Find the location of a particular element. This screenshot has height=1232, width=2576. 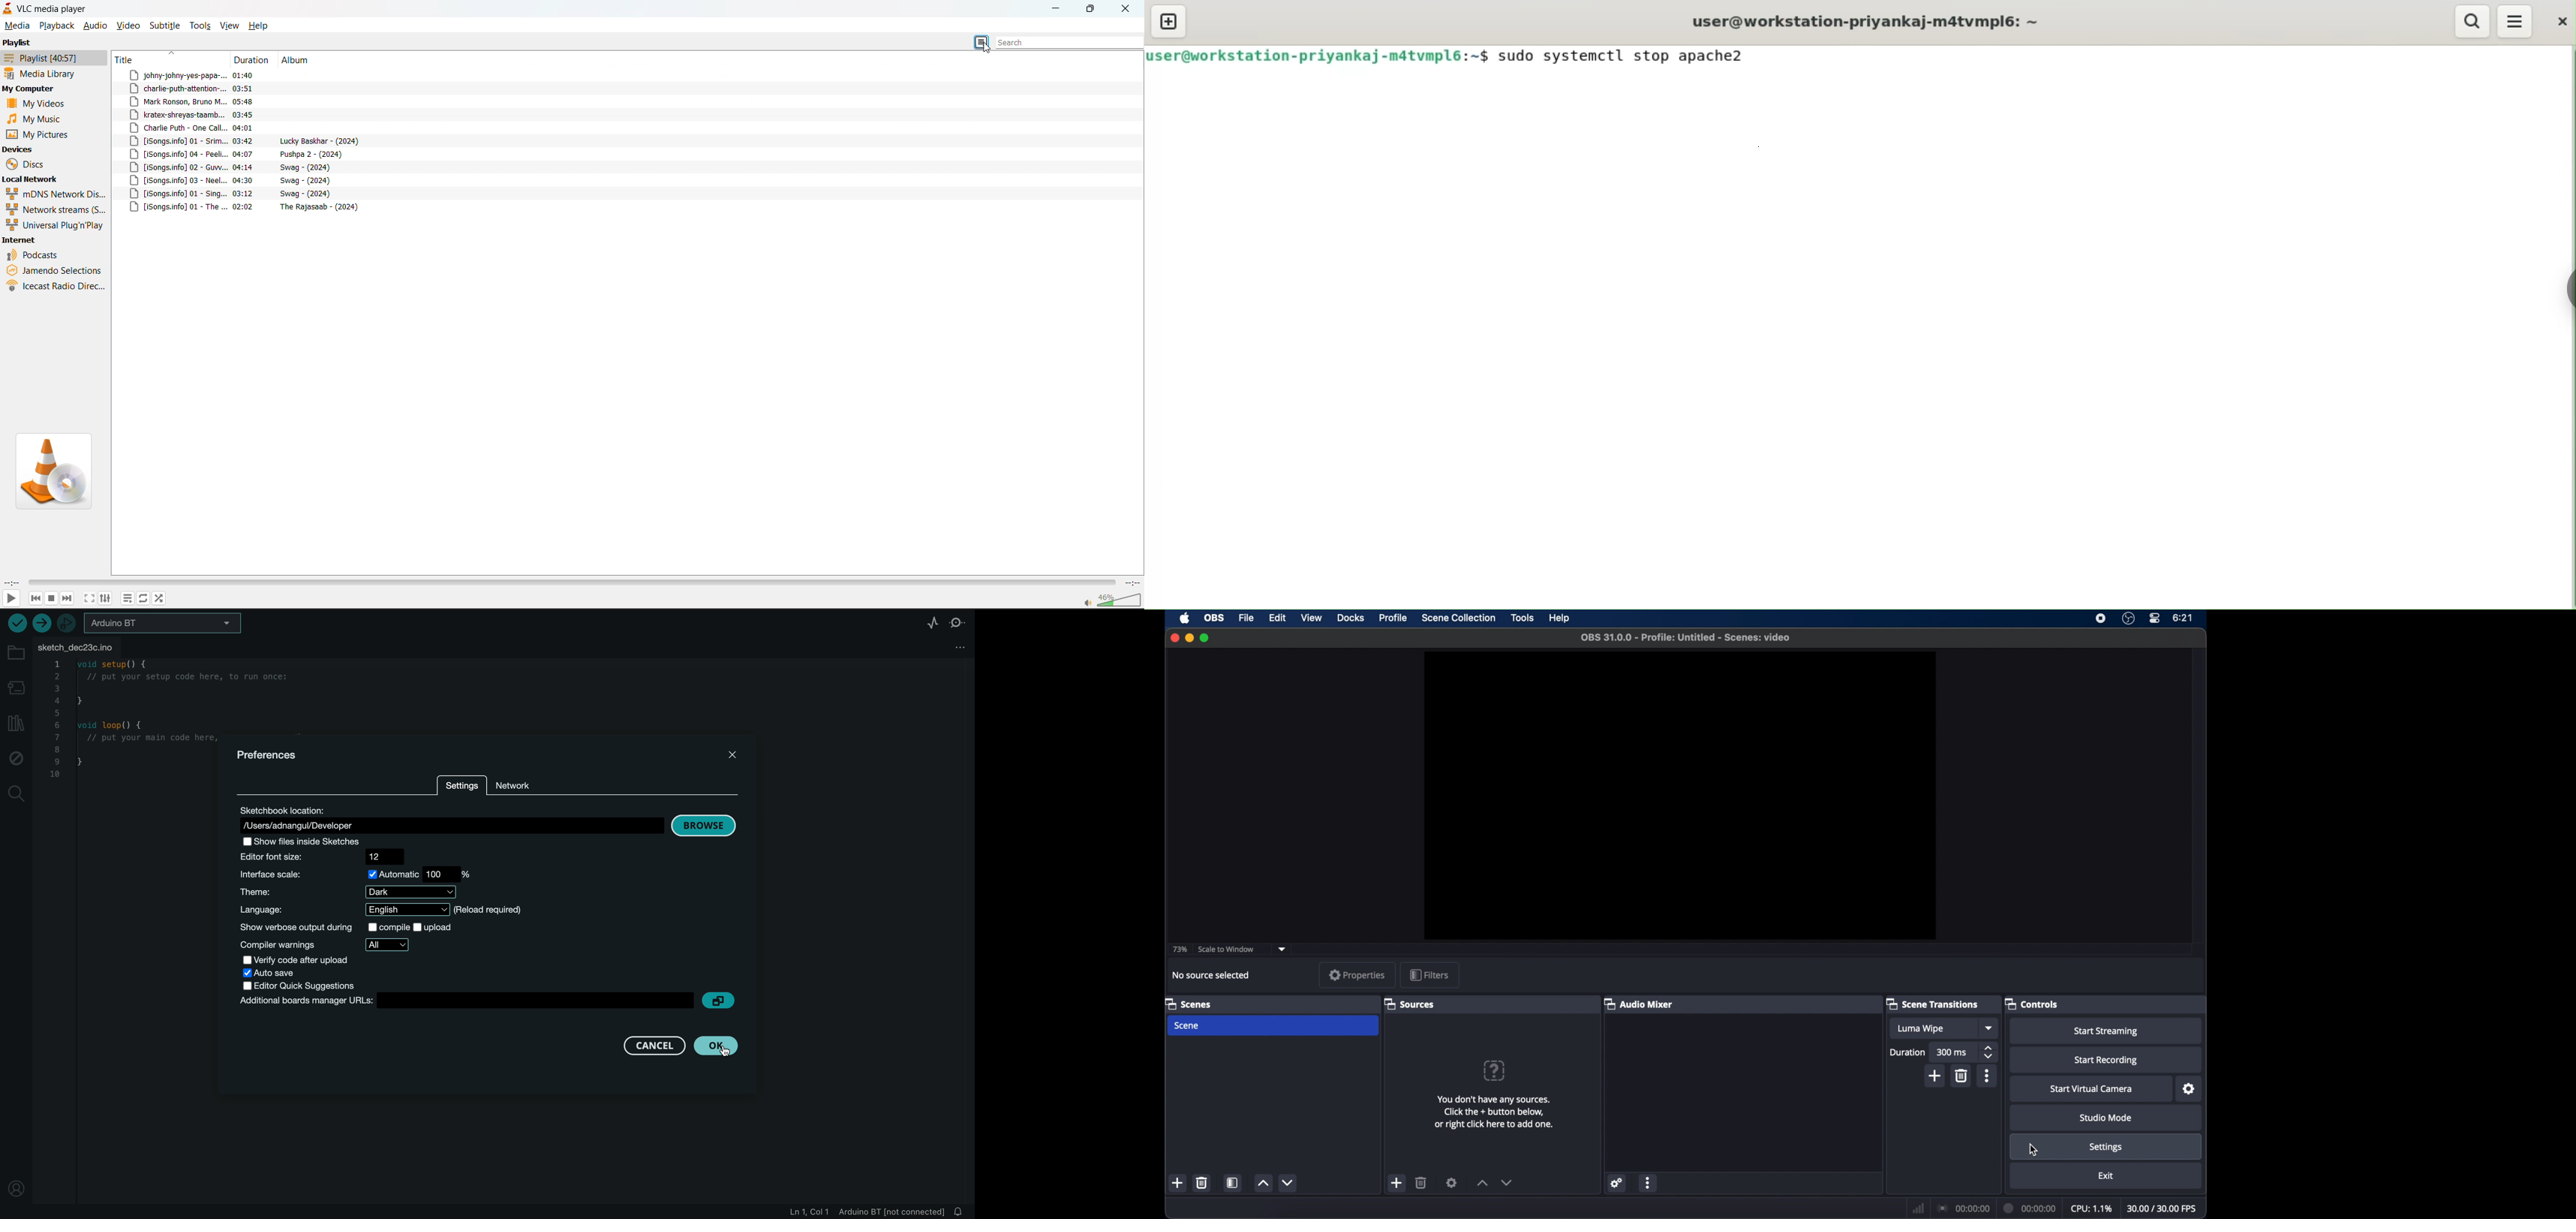

run is located at coordinates (17, 623).